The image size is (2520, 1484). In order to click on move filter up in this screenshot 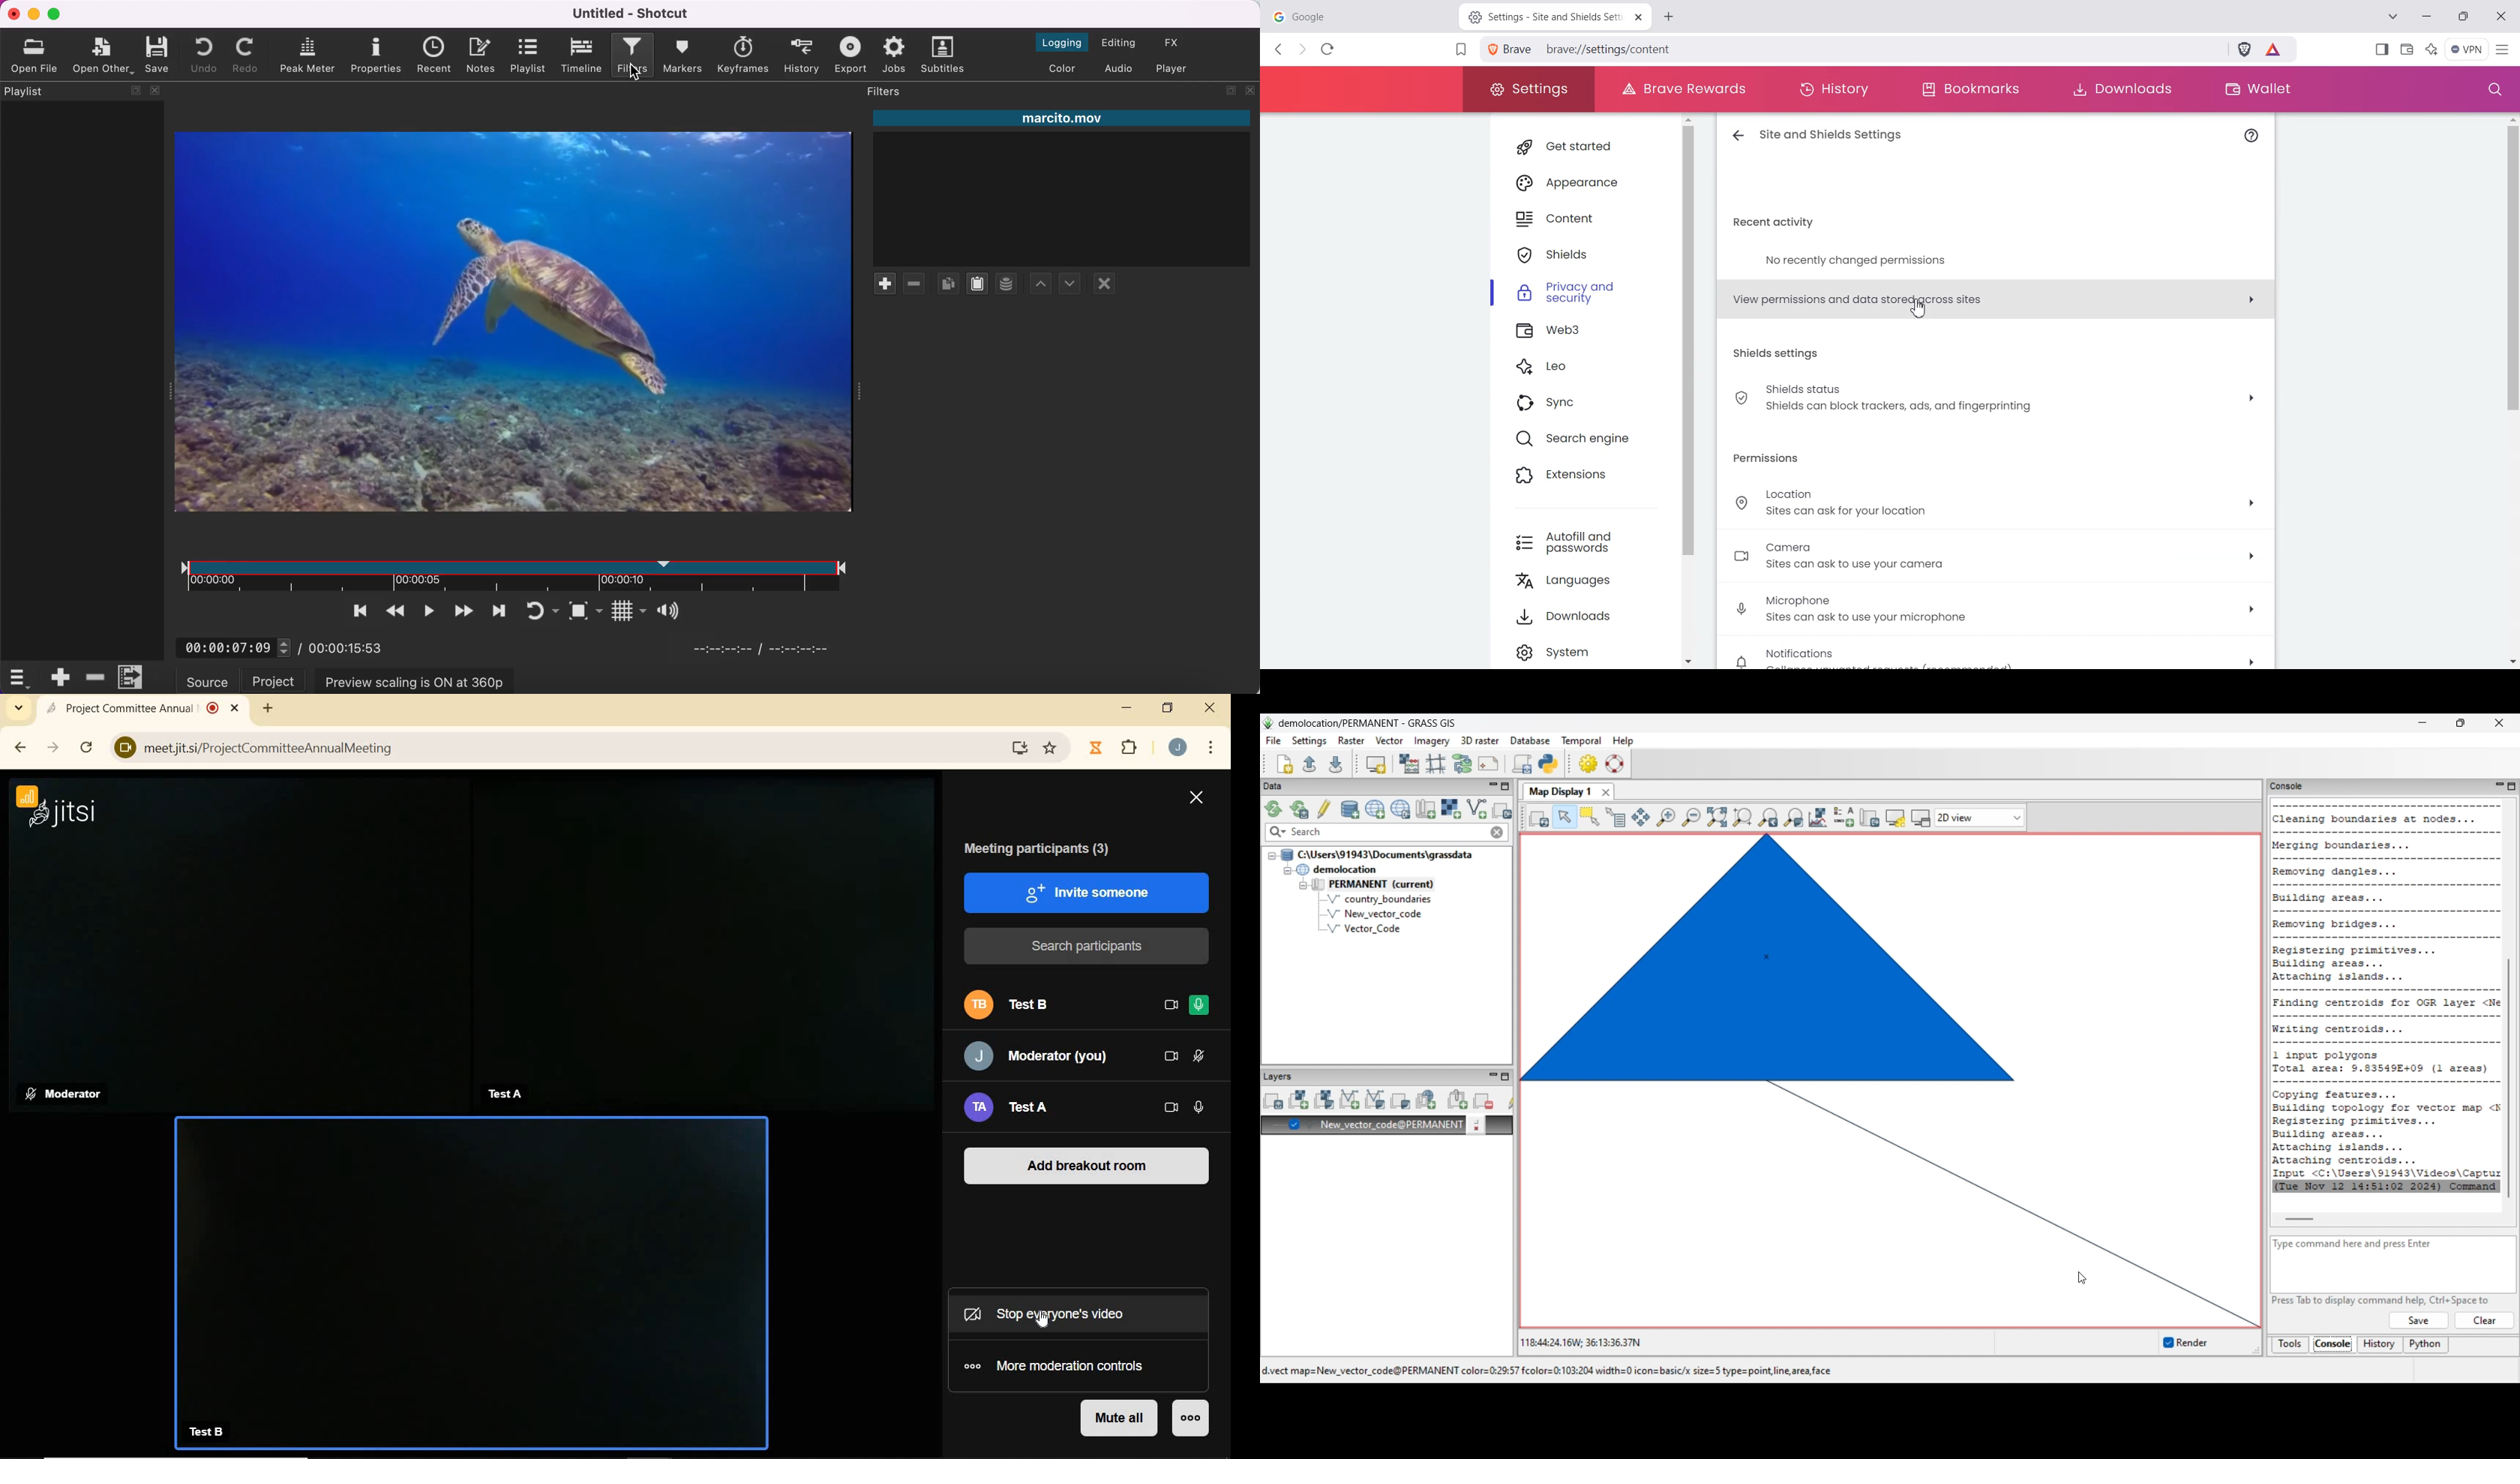, I will do `click(1071, 286)`.